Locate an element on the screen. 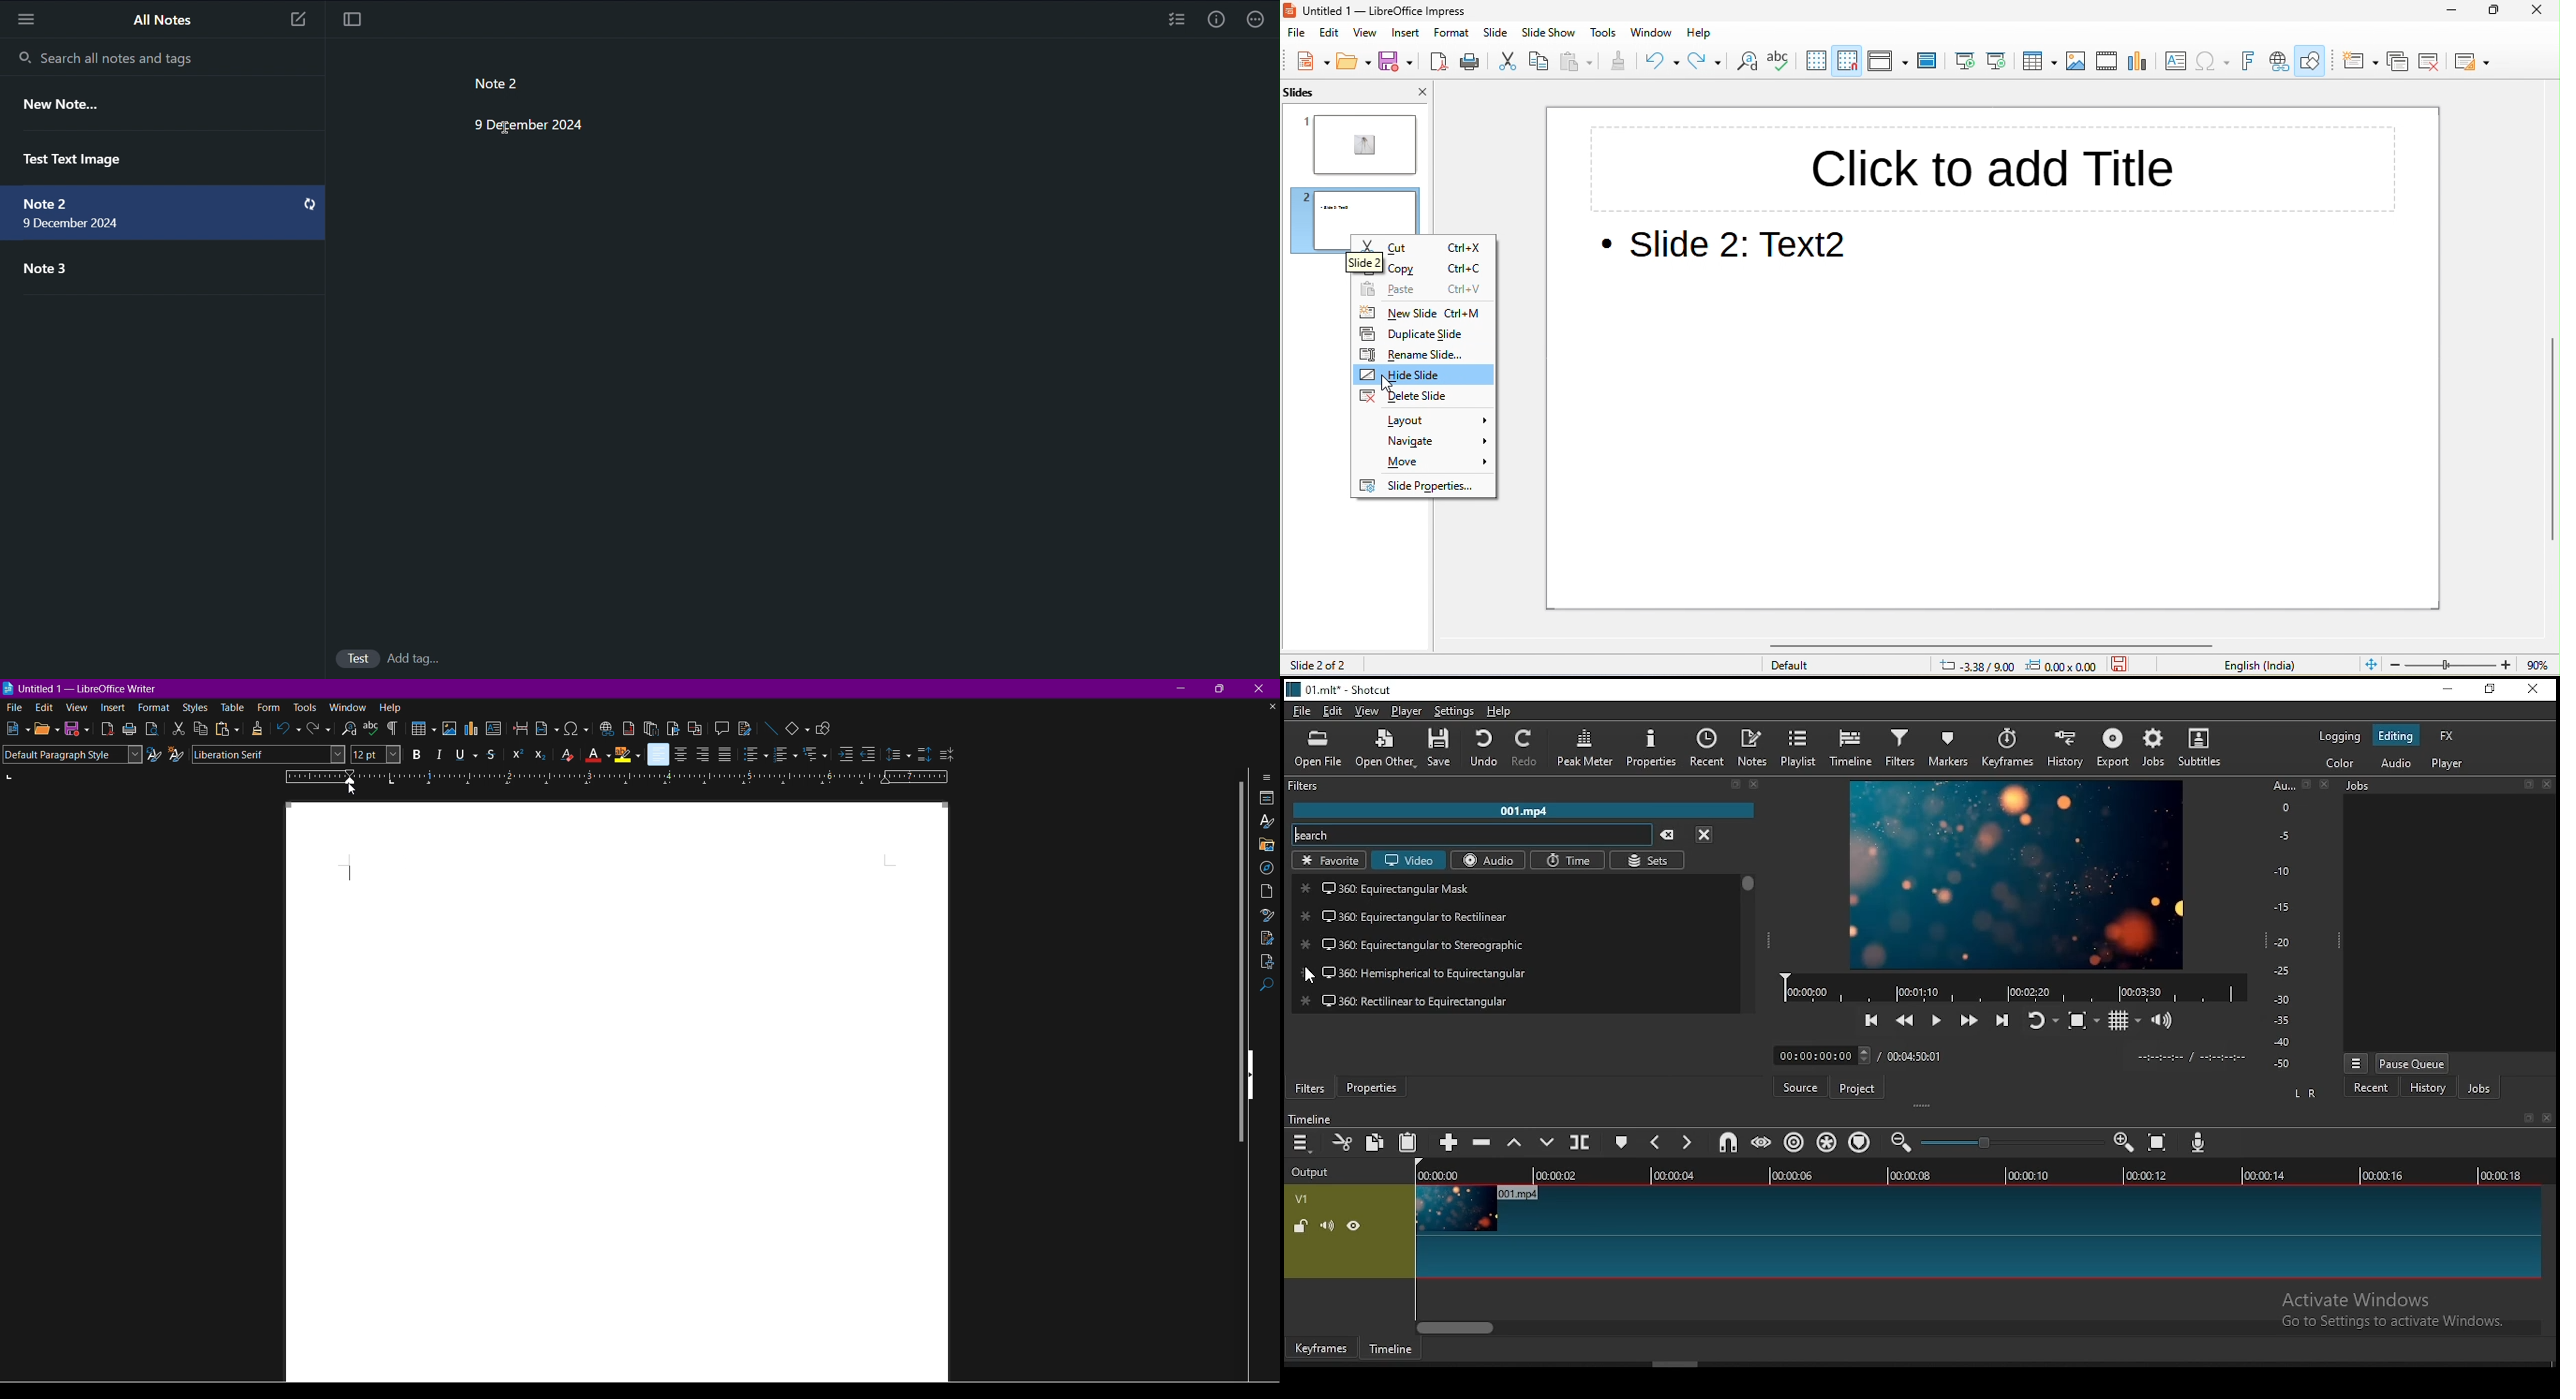  Menu is located at coordinates (2353, 1062).